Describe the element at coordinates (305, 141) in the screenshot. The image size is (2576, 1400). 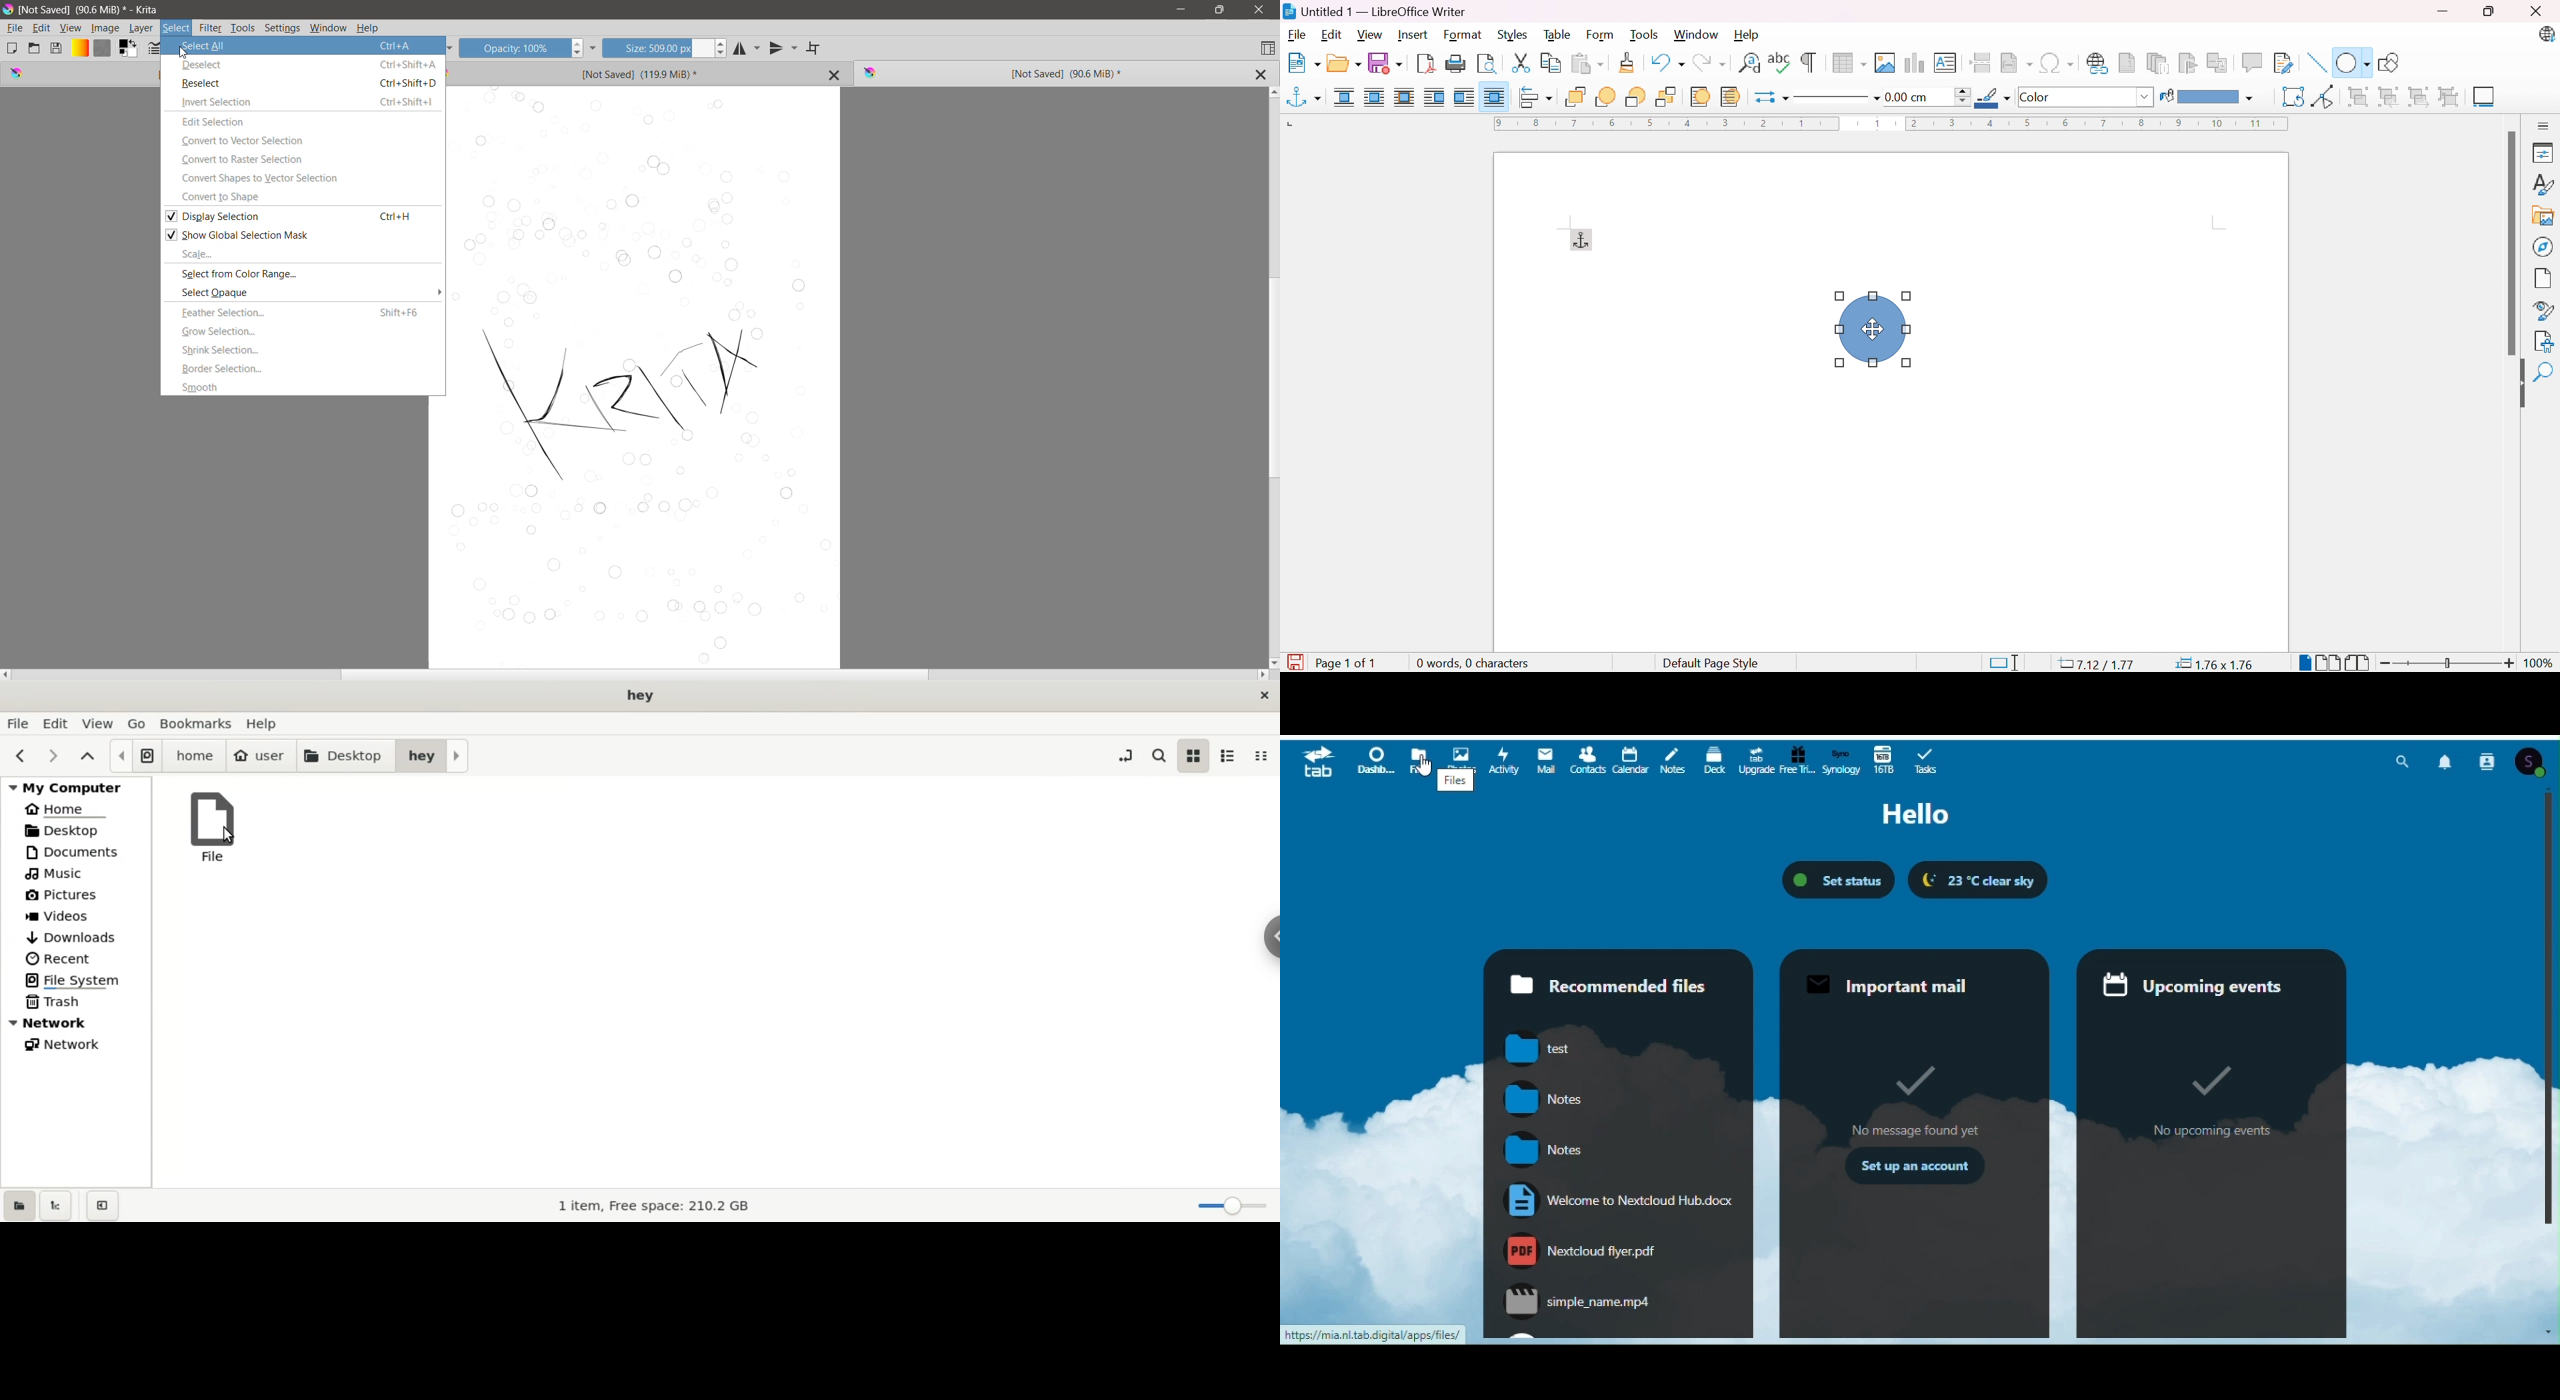
I see `Convert to Vector Selection` at that location.